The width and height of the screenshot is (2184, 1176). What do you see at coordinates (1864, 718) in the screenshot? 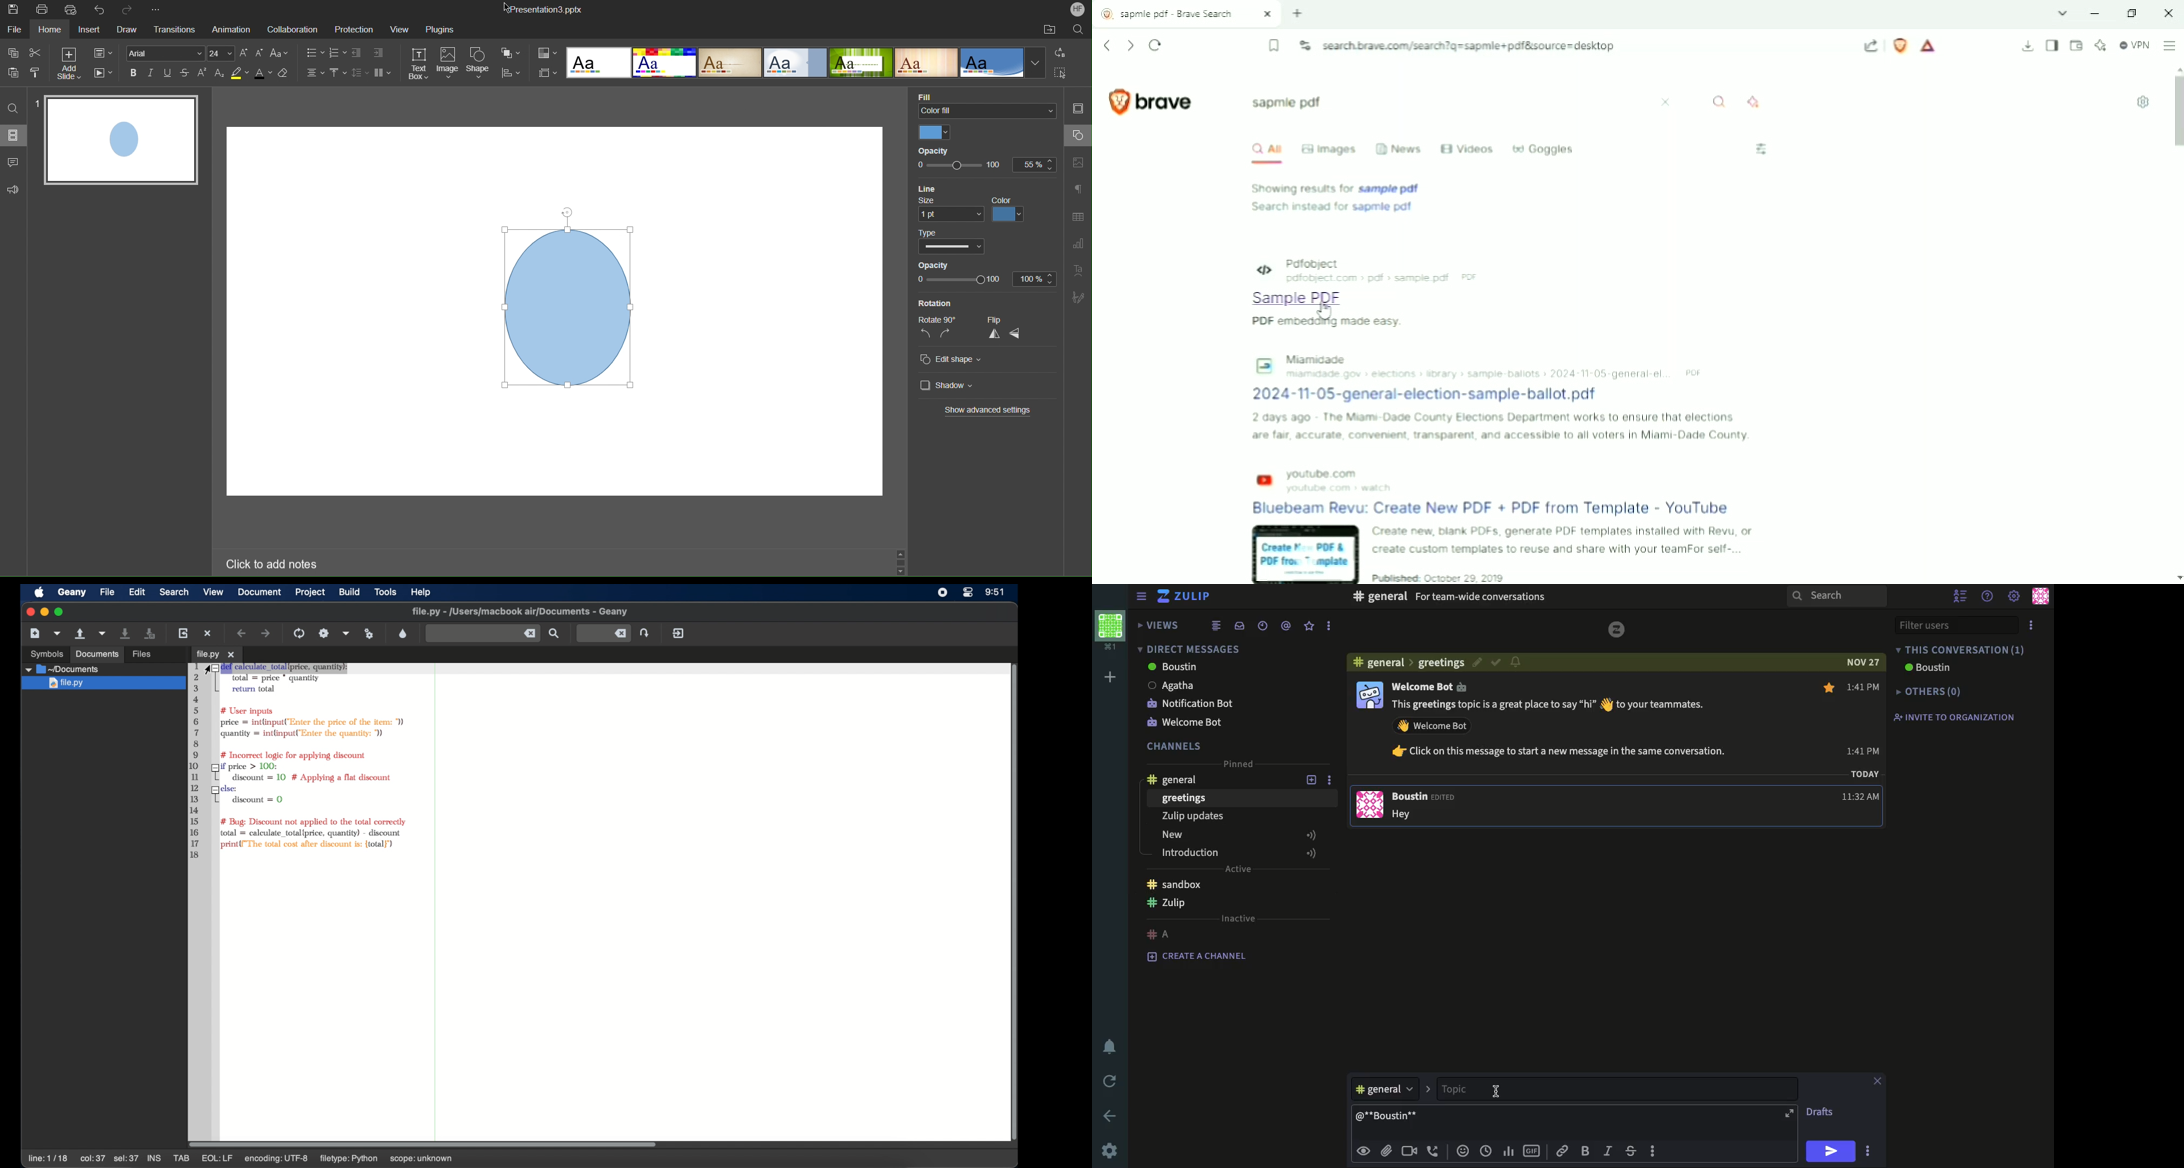
I see `1:41 PM` at bounding box center [1864, 718].